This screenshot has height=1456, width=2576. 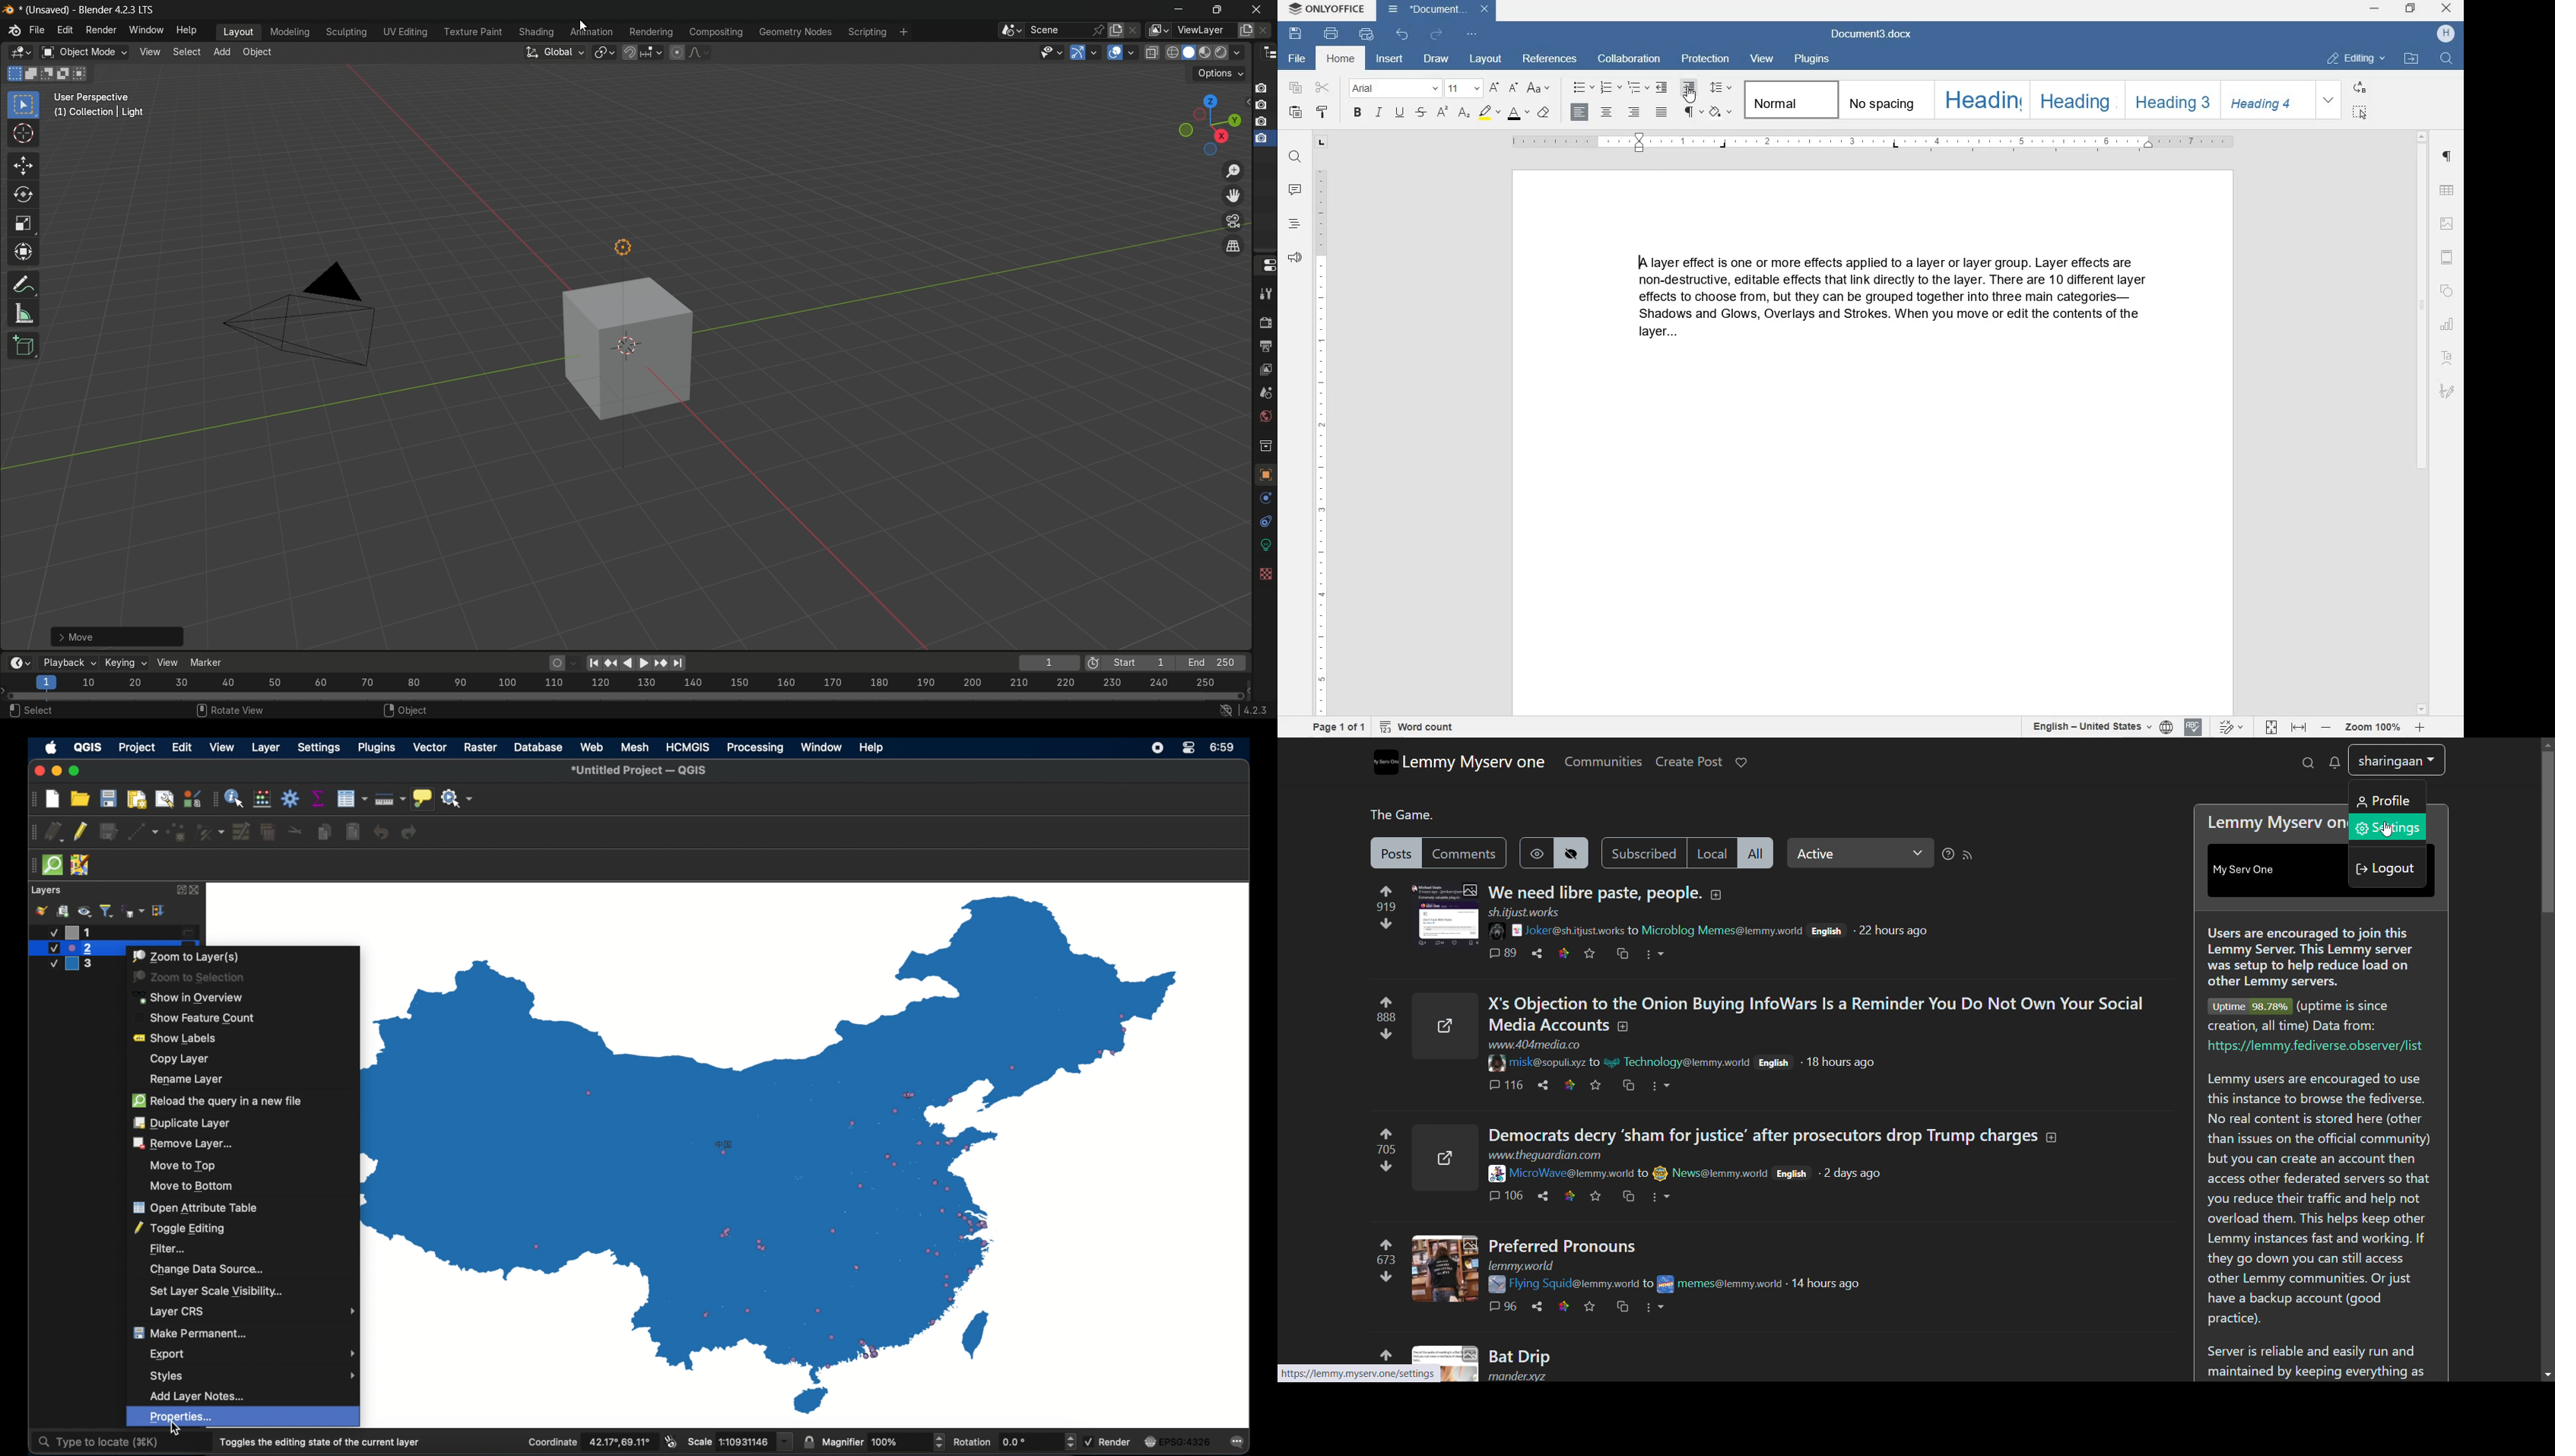 What do you see at coordinates (2313, 1016) in the screenshot?
I see `Uptime 98.78% (uptime is since
creation, all time) Data from:` at bounding box center [2313, 1016].